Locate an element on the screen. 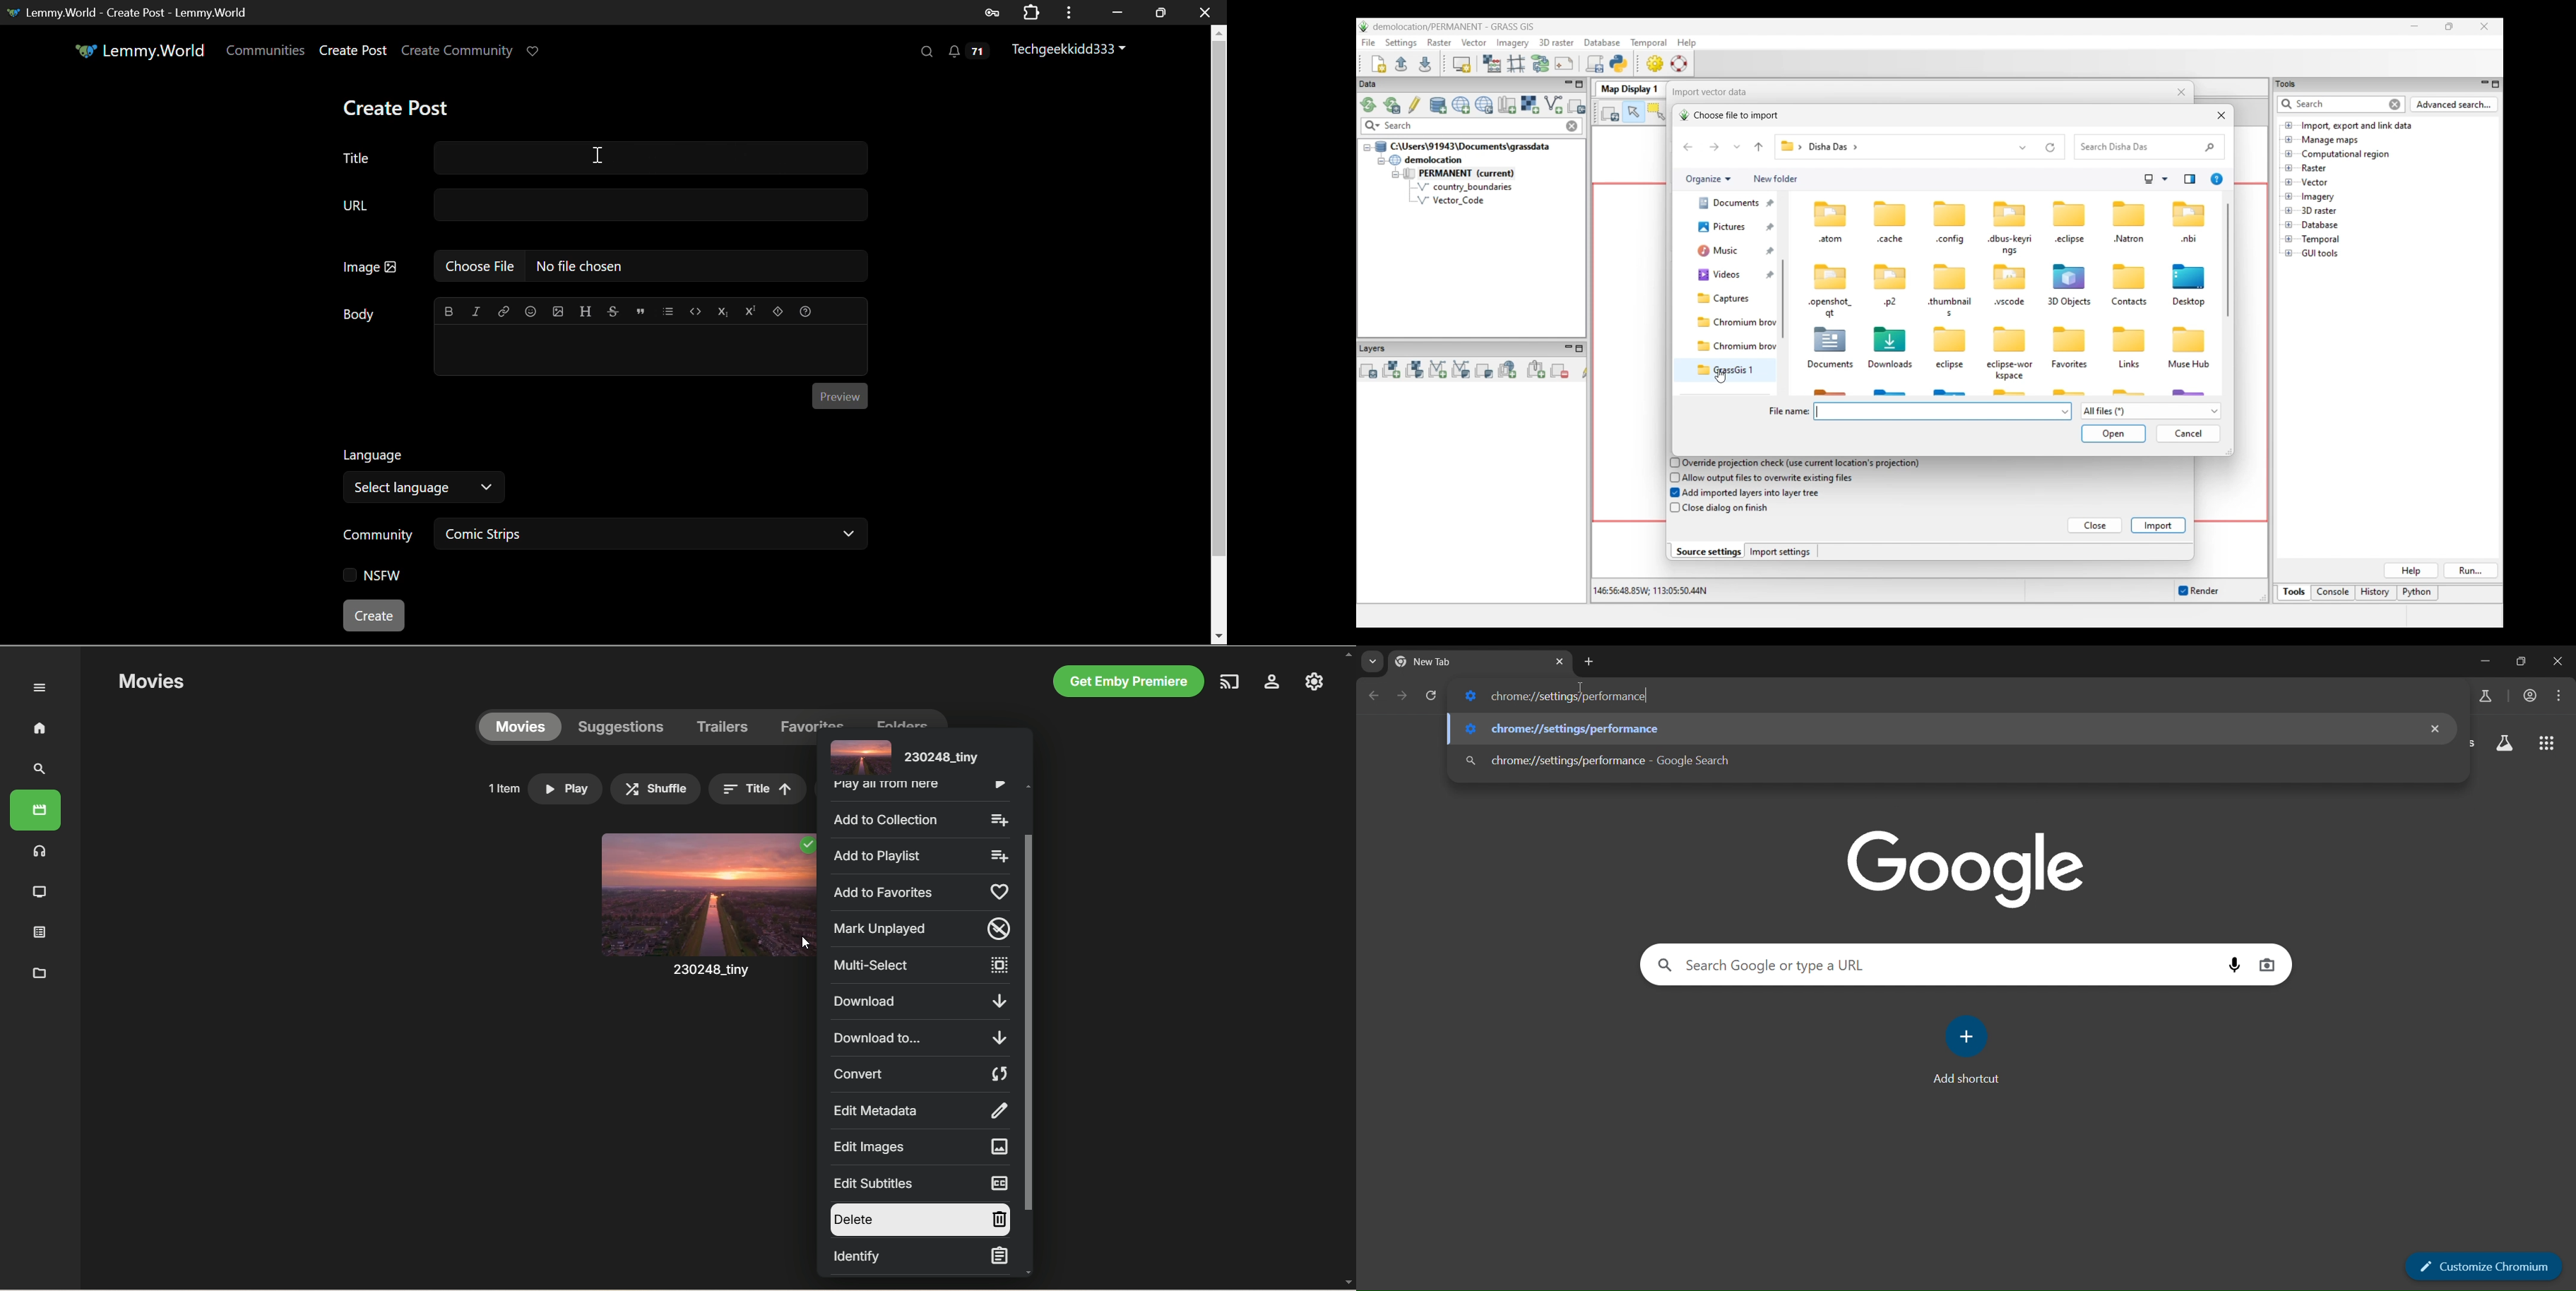 Image resolution: width=2576 pixels, height=1316 pixels. manage emby  server is located at coordinates (1314, 681).